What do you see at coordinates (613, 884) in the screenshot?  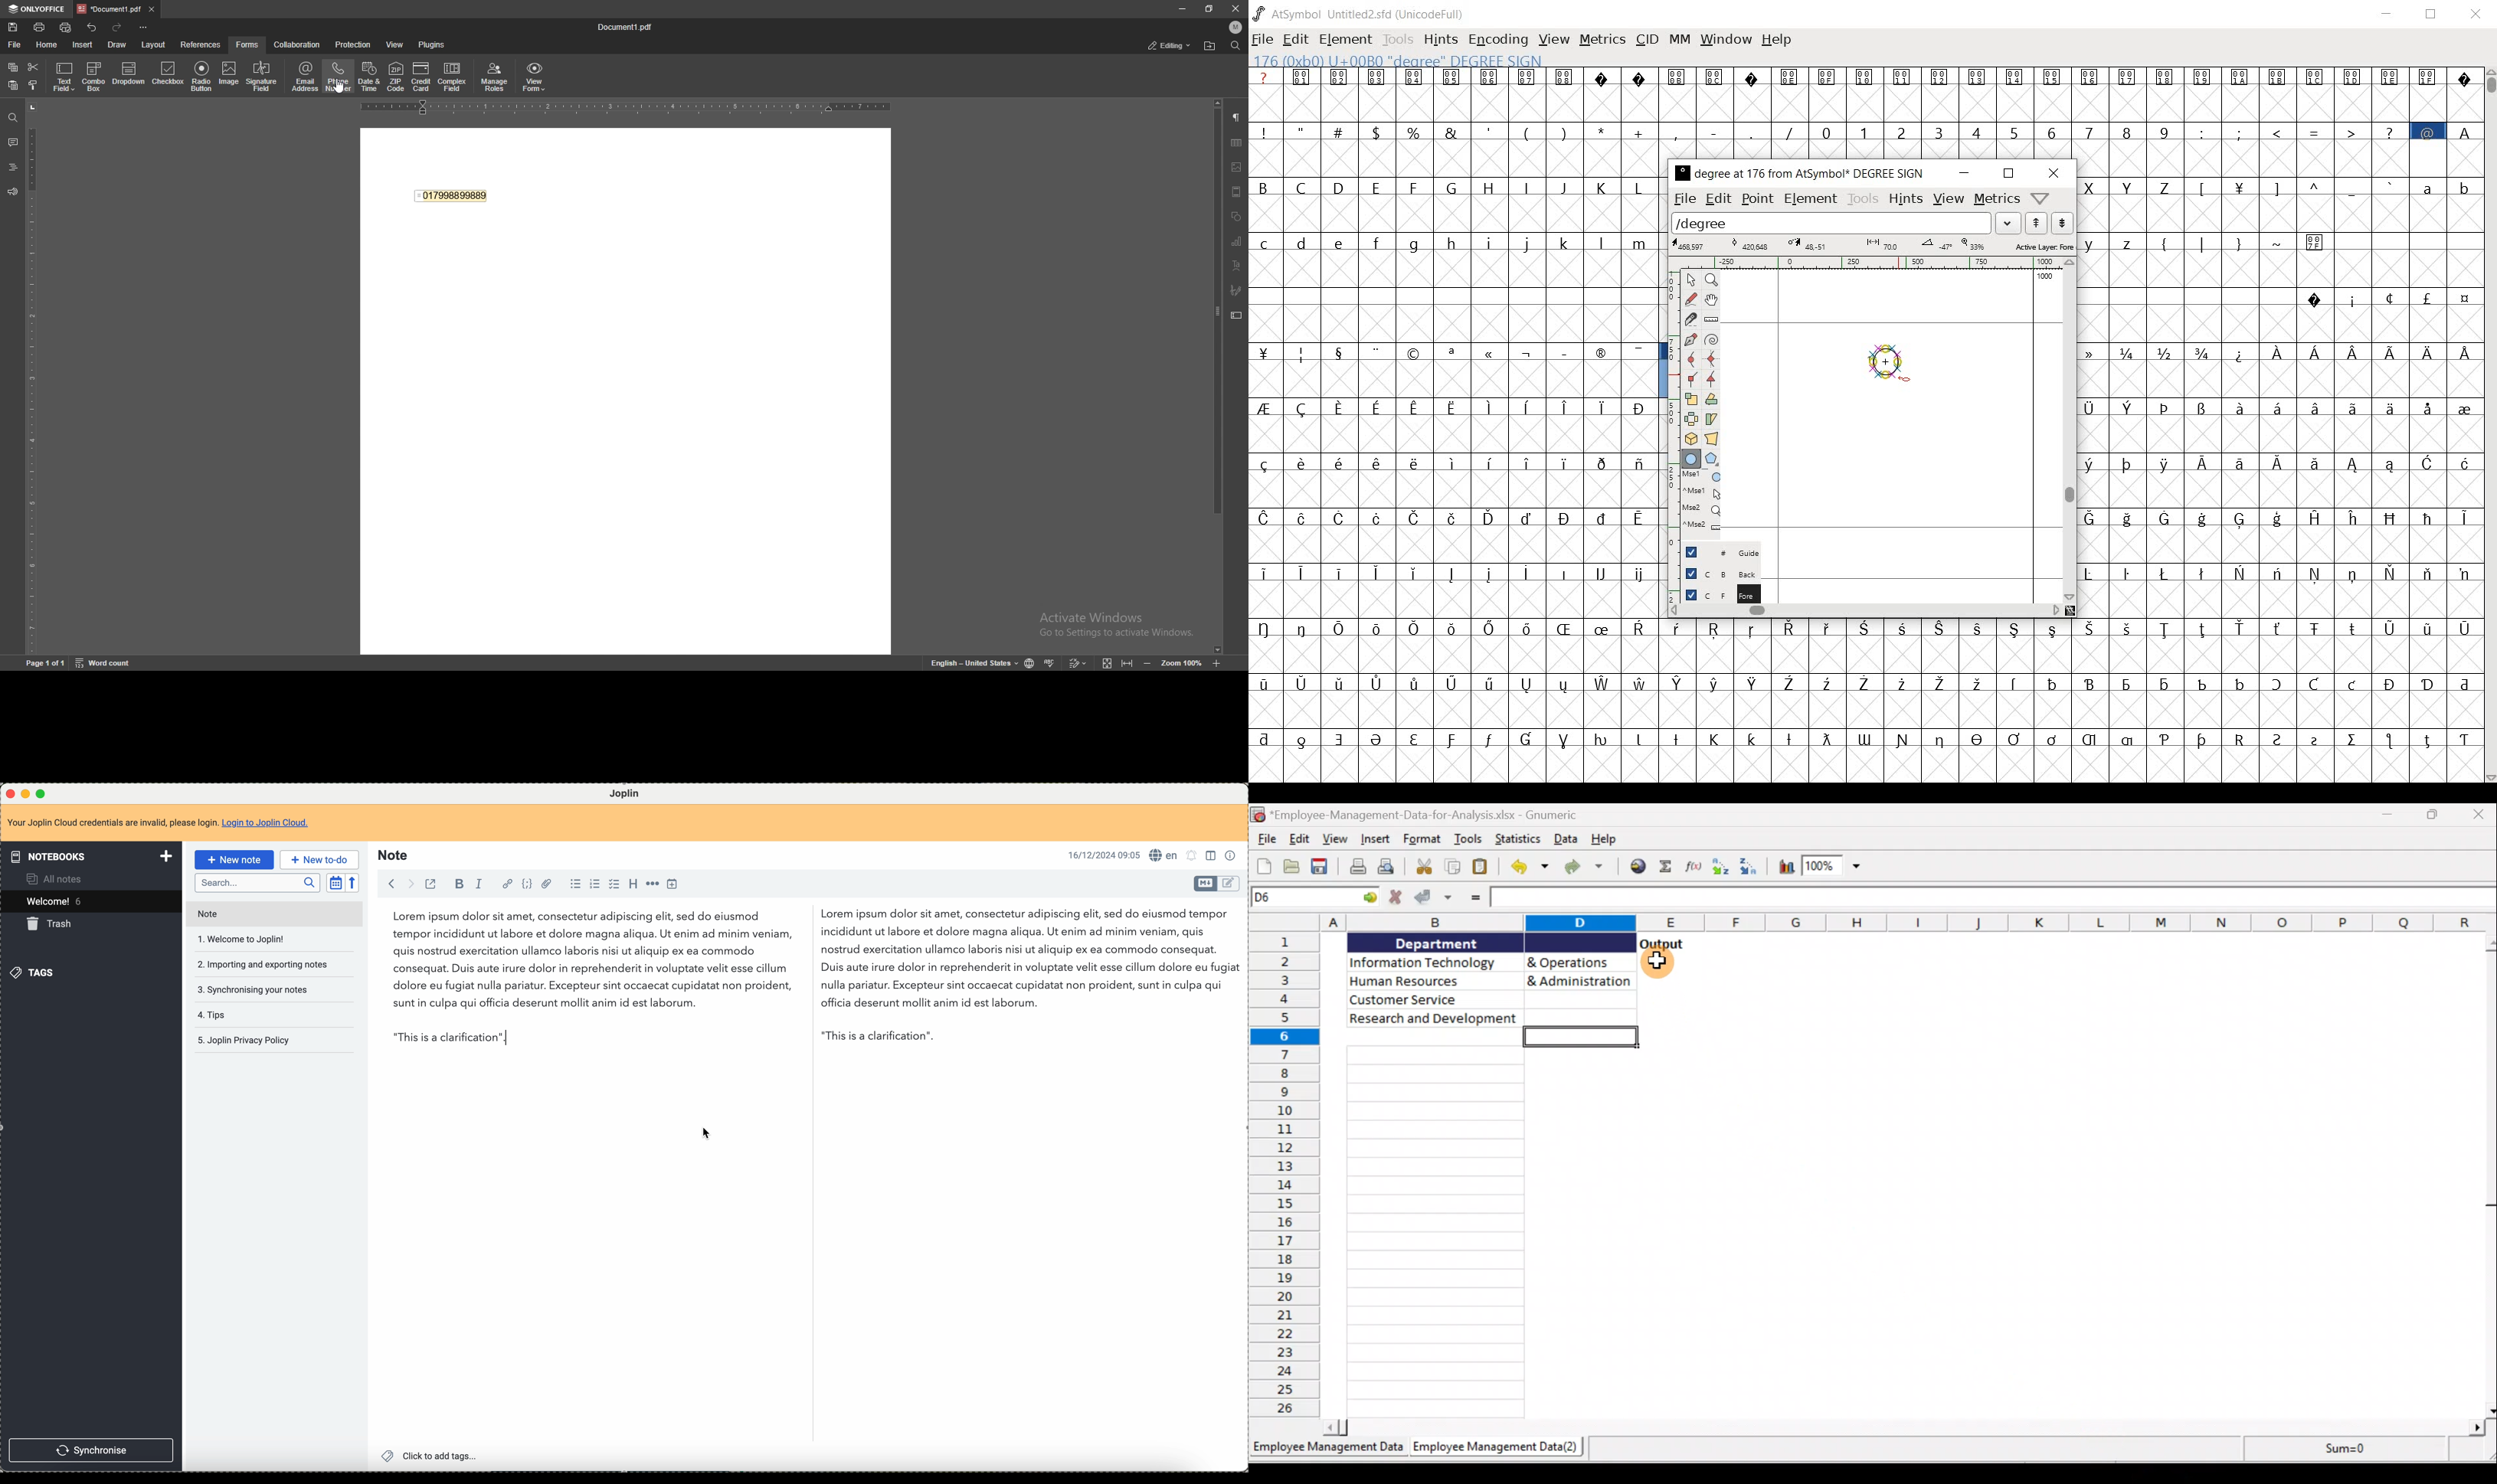 I see `checkbox` at bounding box center [613, 884].